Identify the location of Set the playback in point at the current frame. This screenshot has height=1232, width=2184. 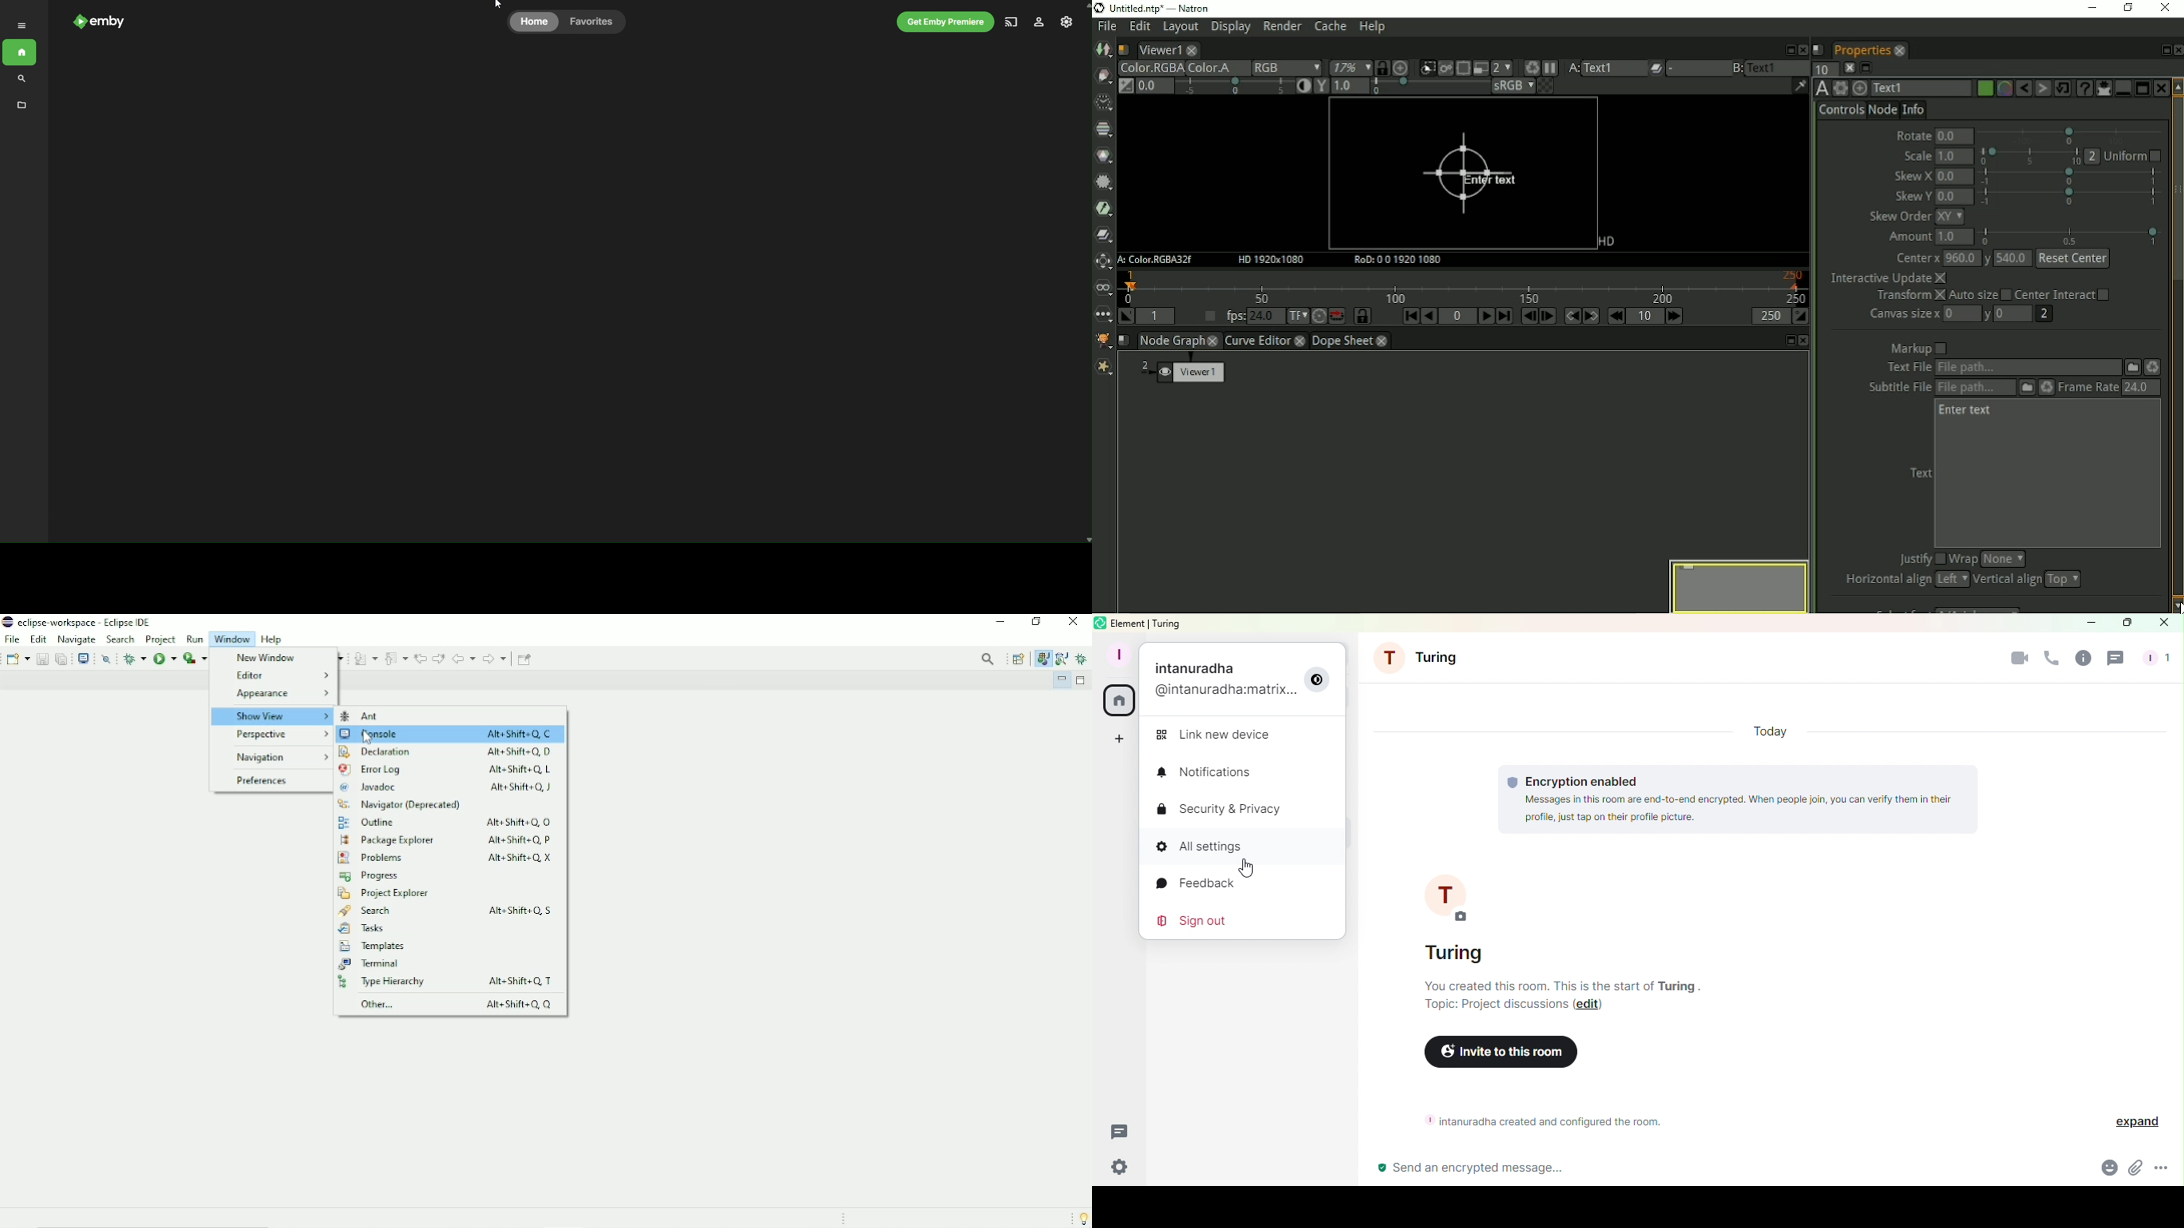
(1125, 316).